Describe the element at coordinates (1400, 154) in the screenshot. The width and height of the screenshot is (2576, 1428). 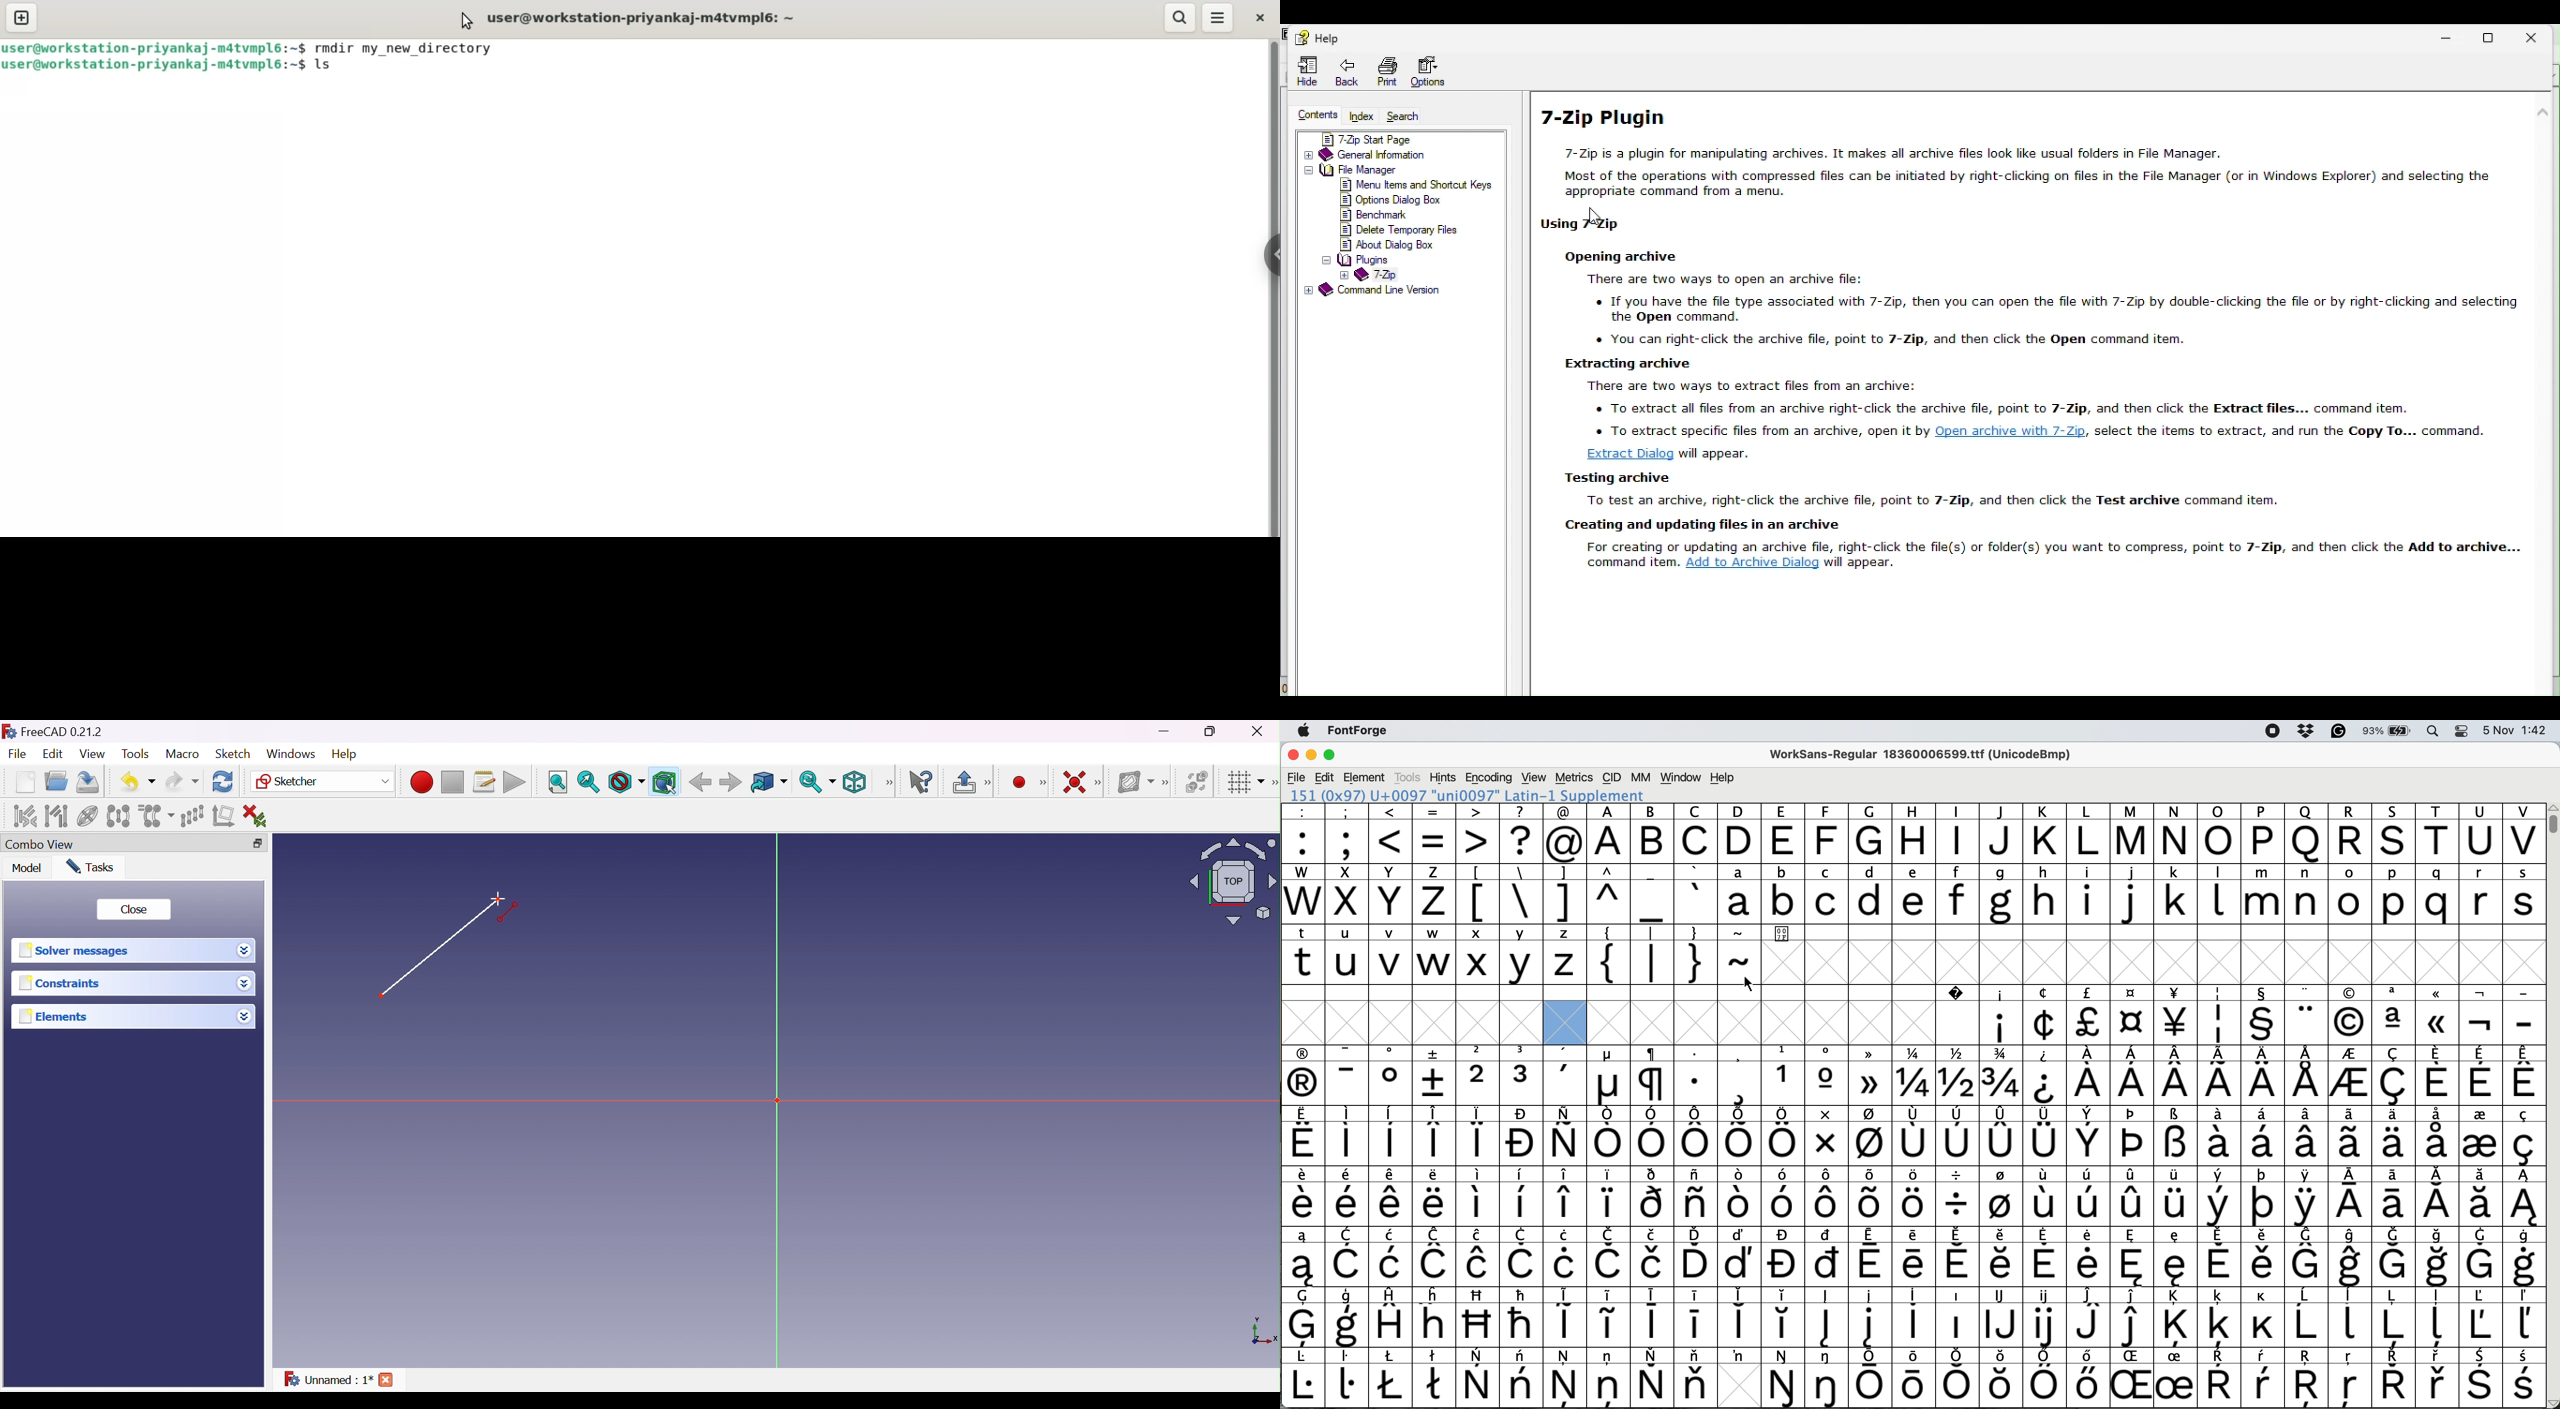
I see `General information` at that location.